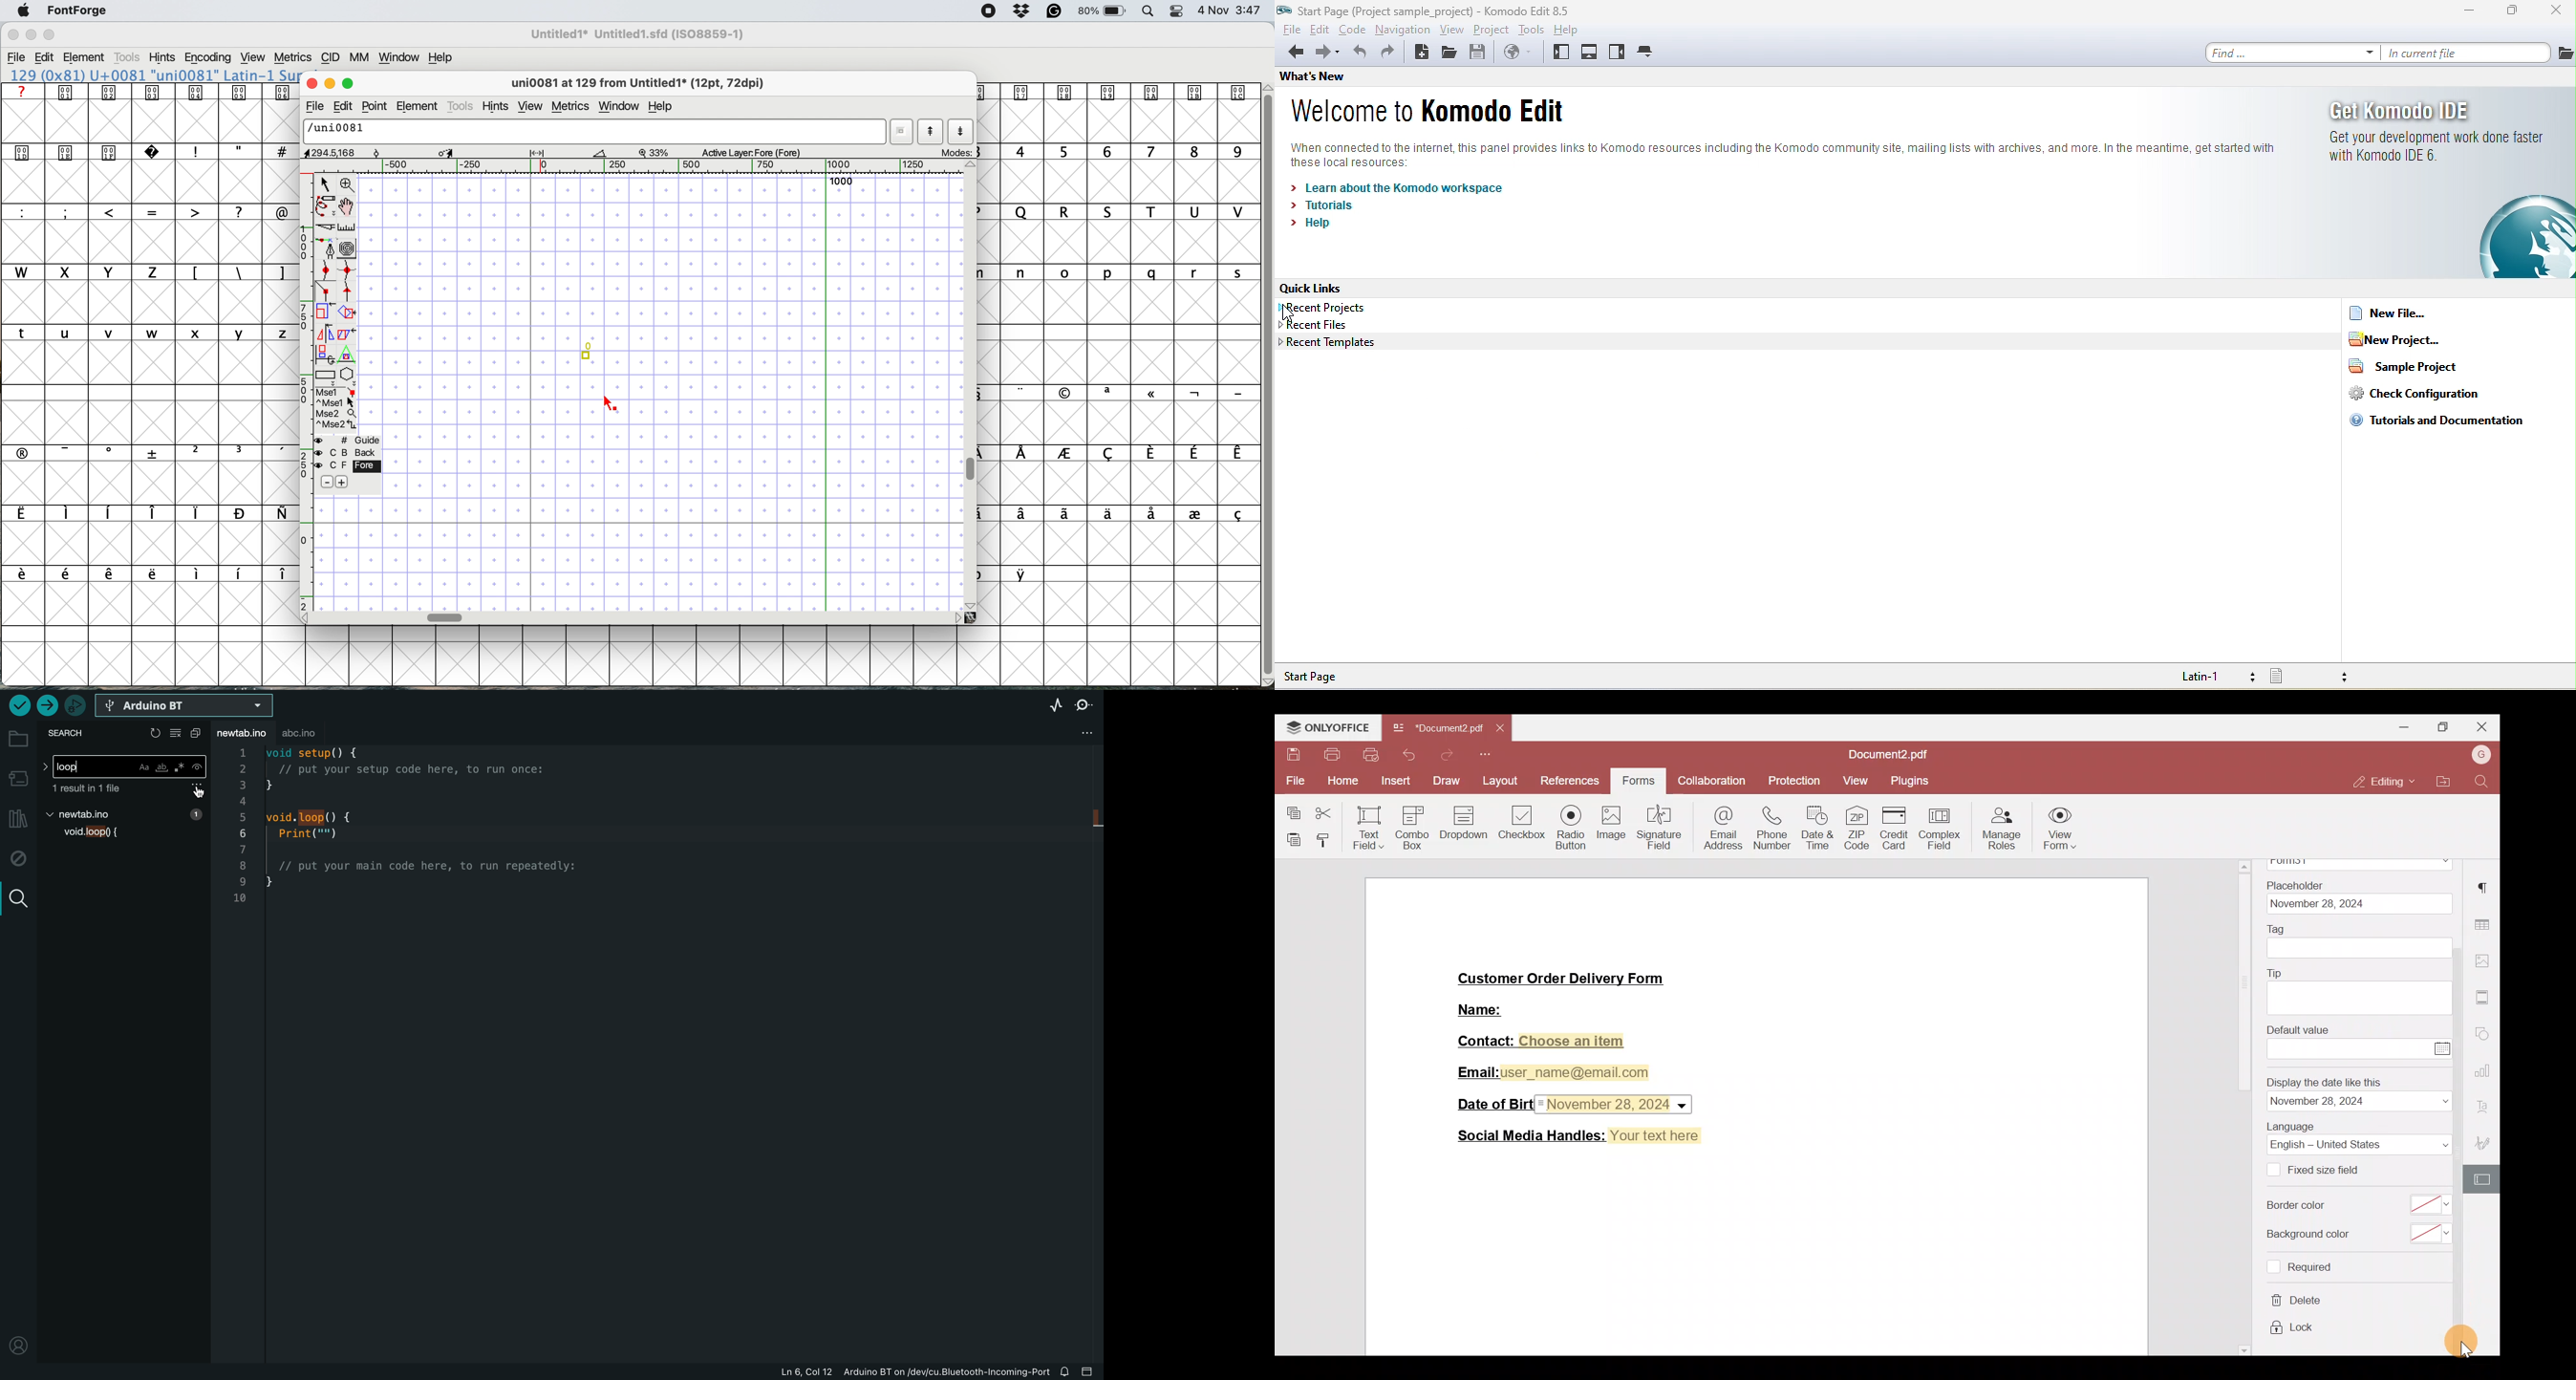 The width and height of the screenshot is (2576, 1400). Describe the element at coordinates (1710, 782) in the screenshot. I see `Collaboration` at that location.